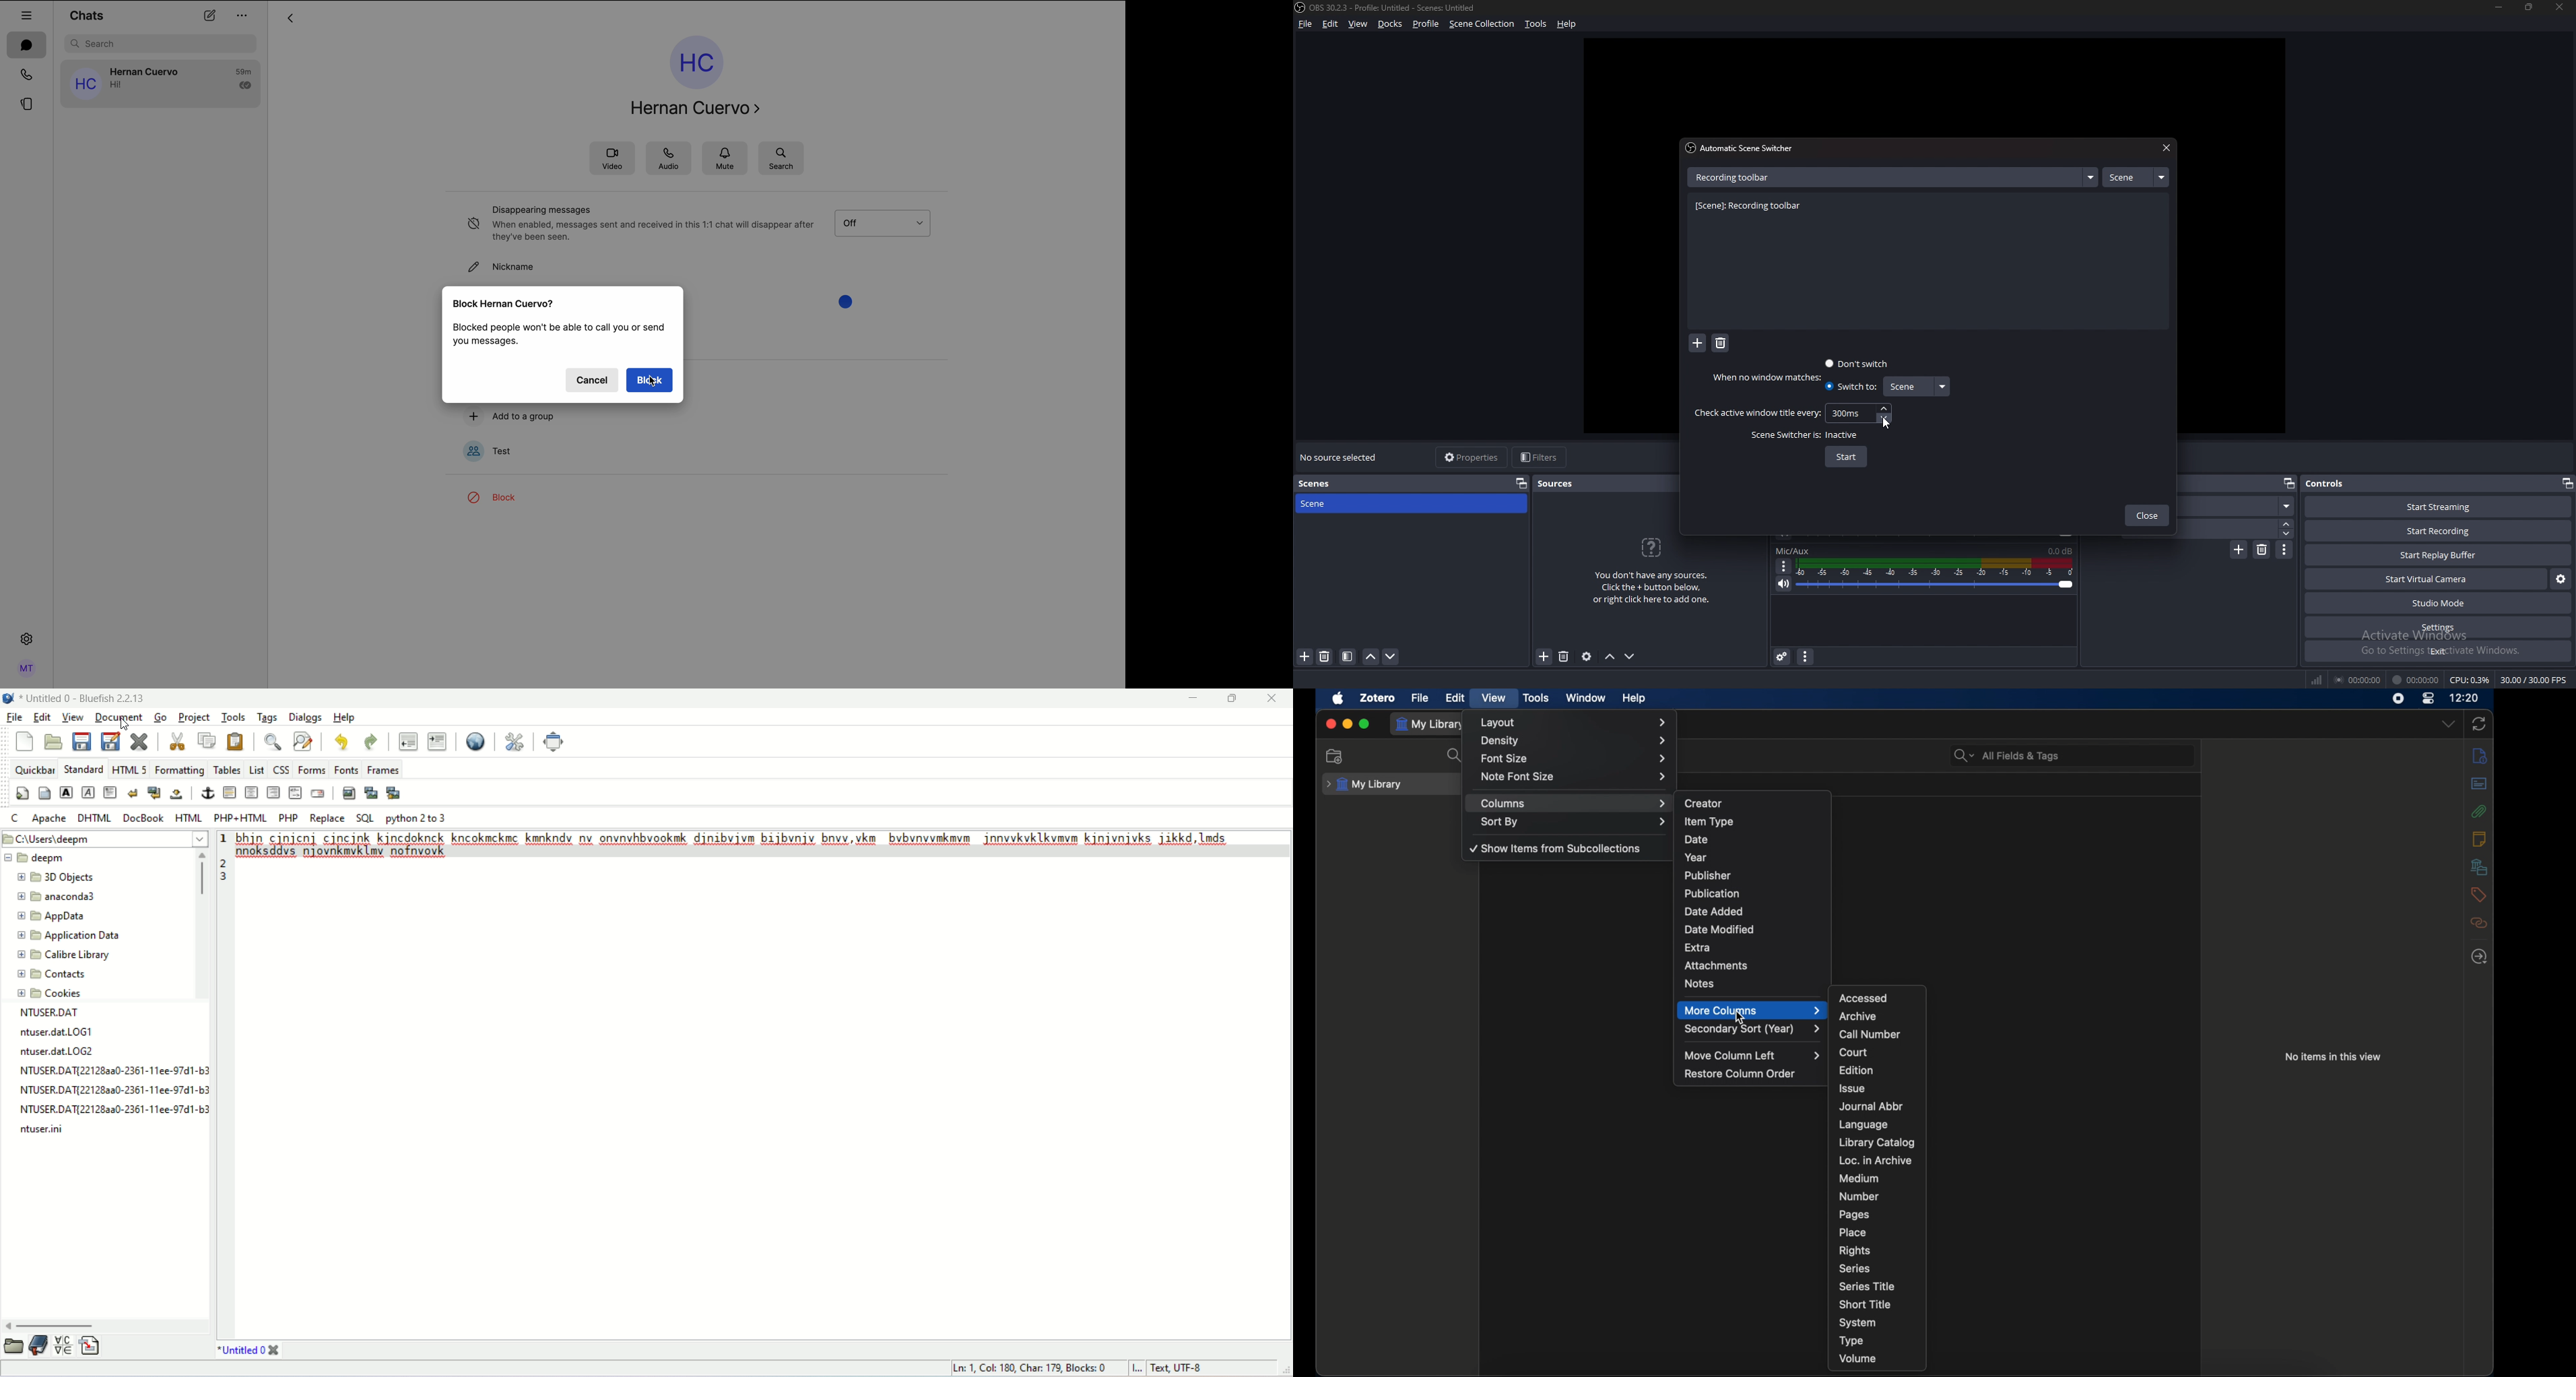 This screenshot has height=1400, width=2576. I want to click on unindent, so click(408, 740).